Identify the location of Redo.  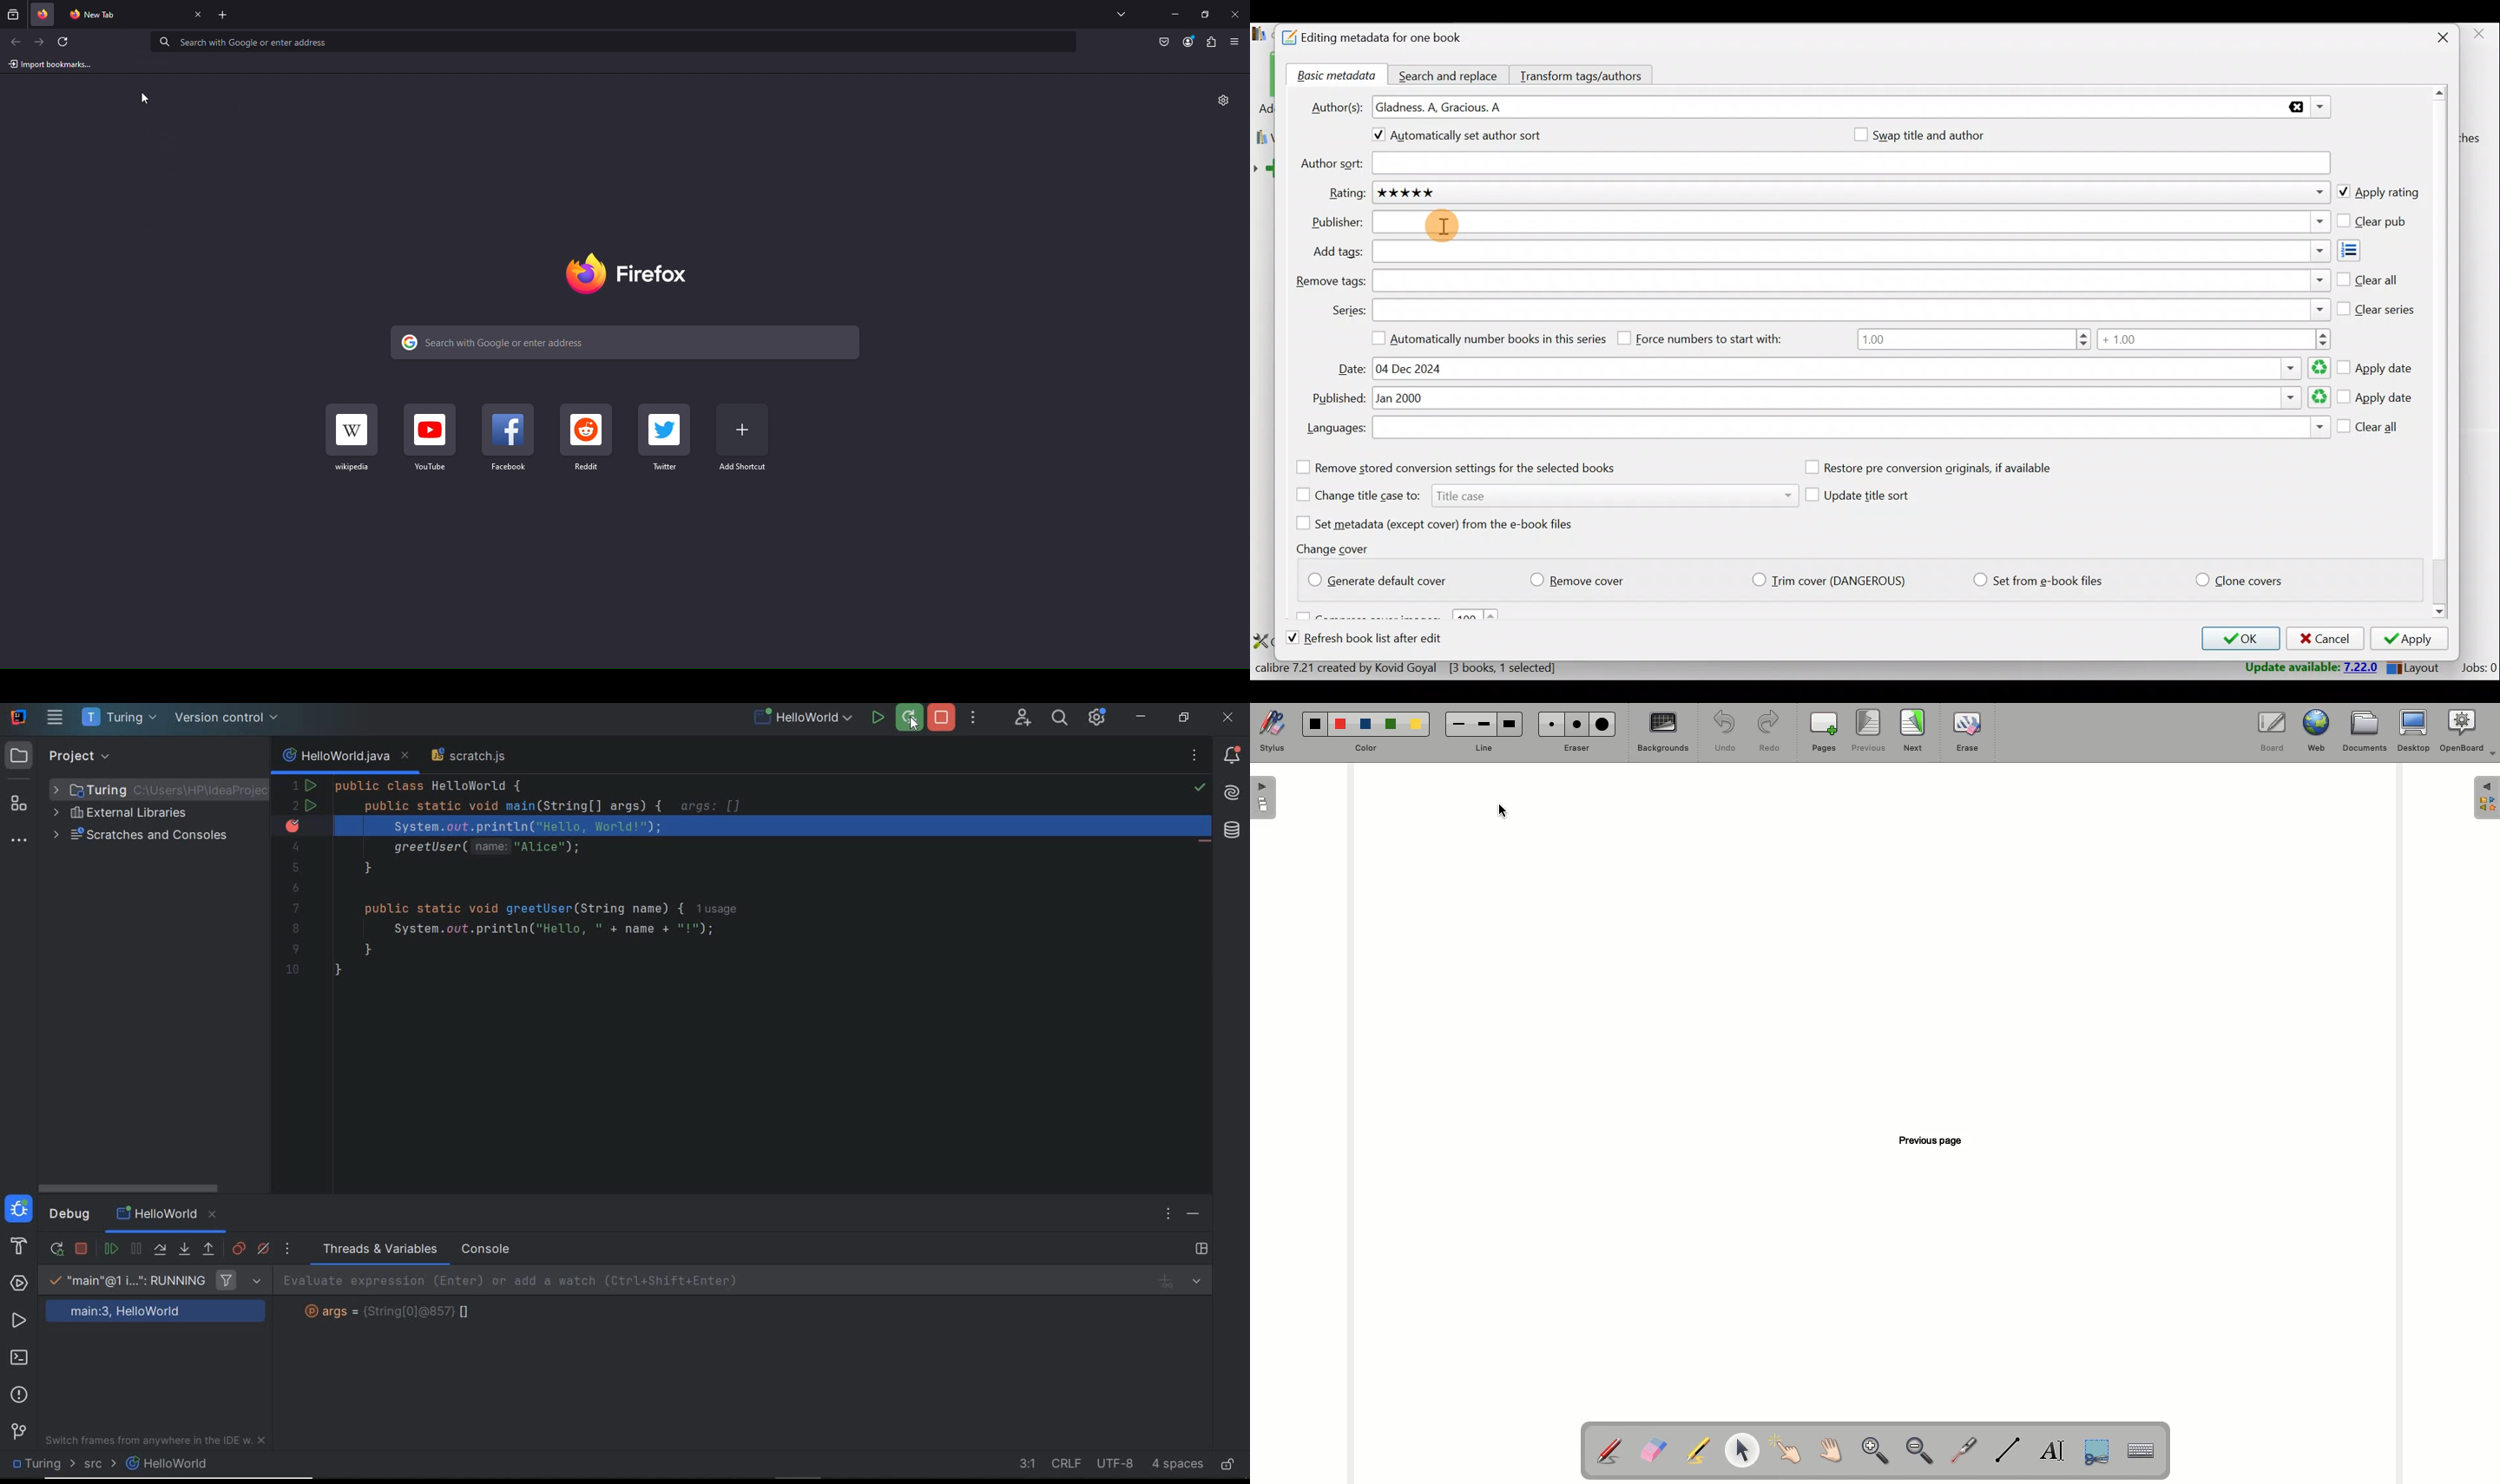
(1766, 732).